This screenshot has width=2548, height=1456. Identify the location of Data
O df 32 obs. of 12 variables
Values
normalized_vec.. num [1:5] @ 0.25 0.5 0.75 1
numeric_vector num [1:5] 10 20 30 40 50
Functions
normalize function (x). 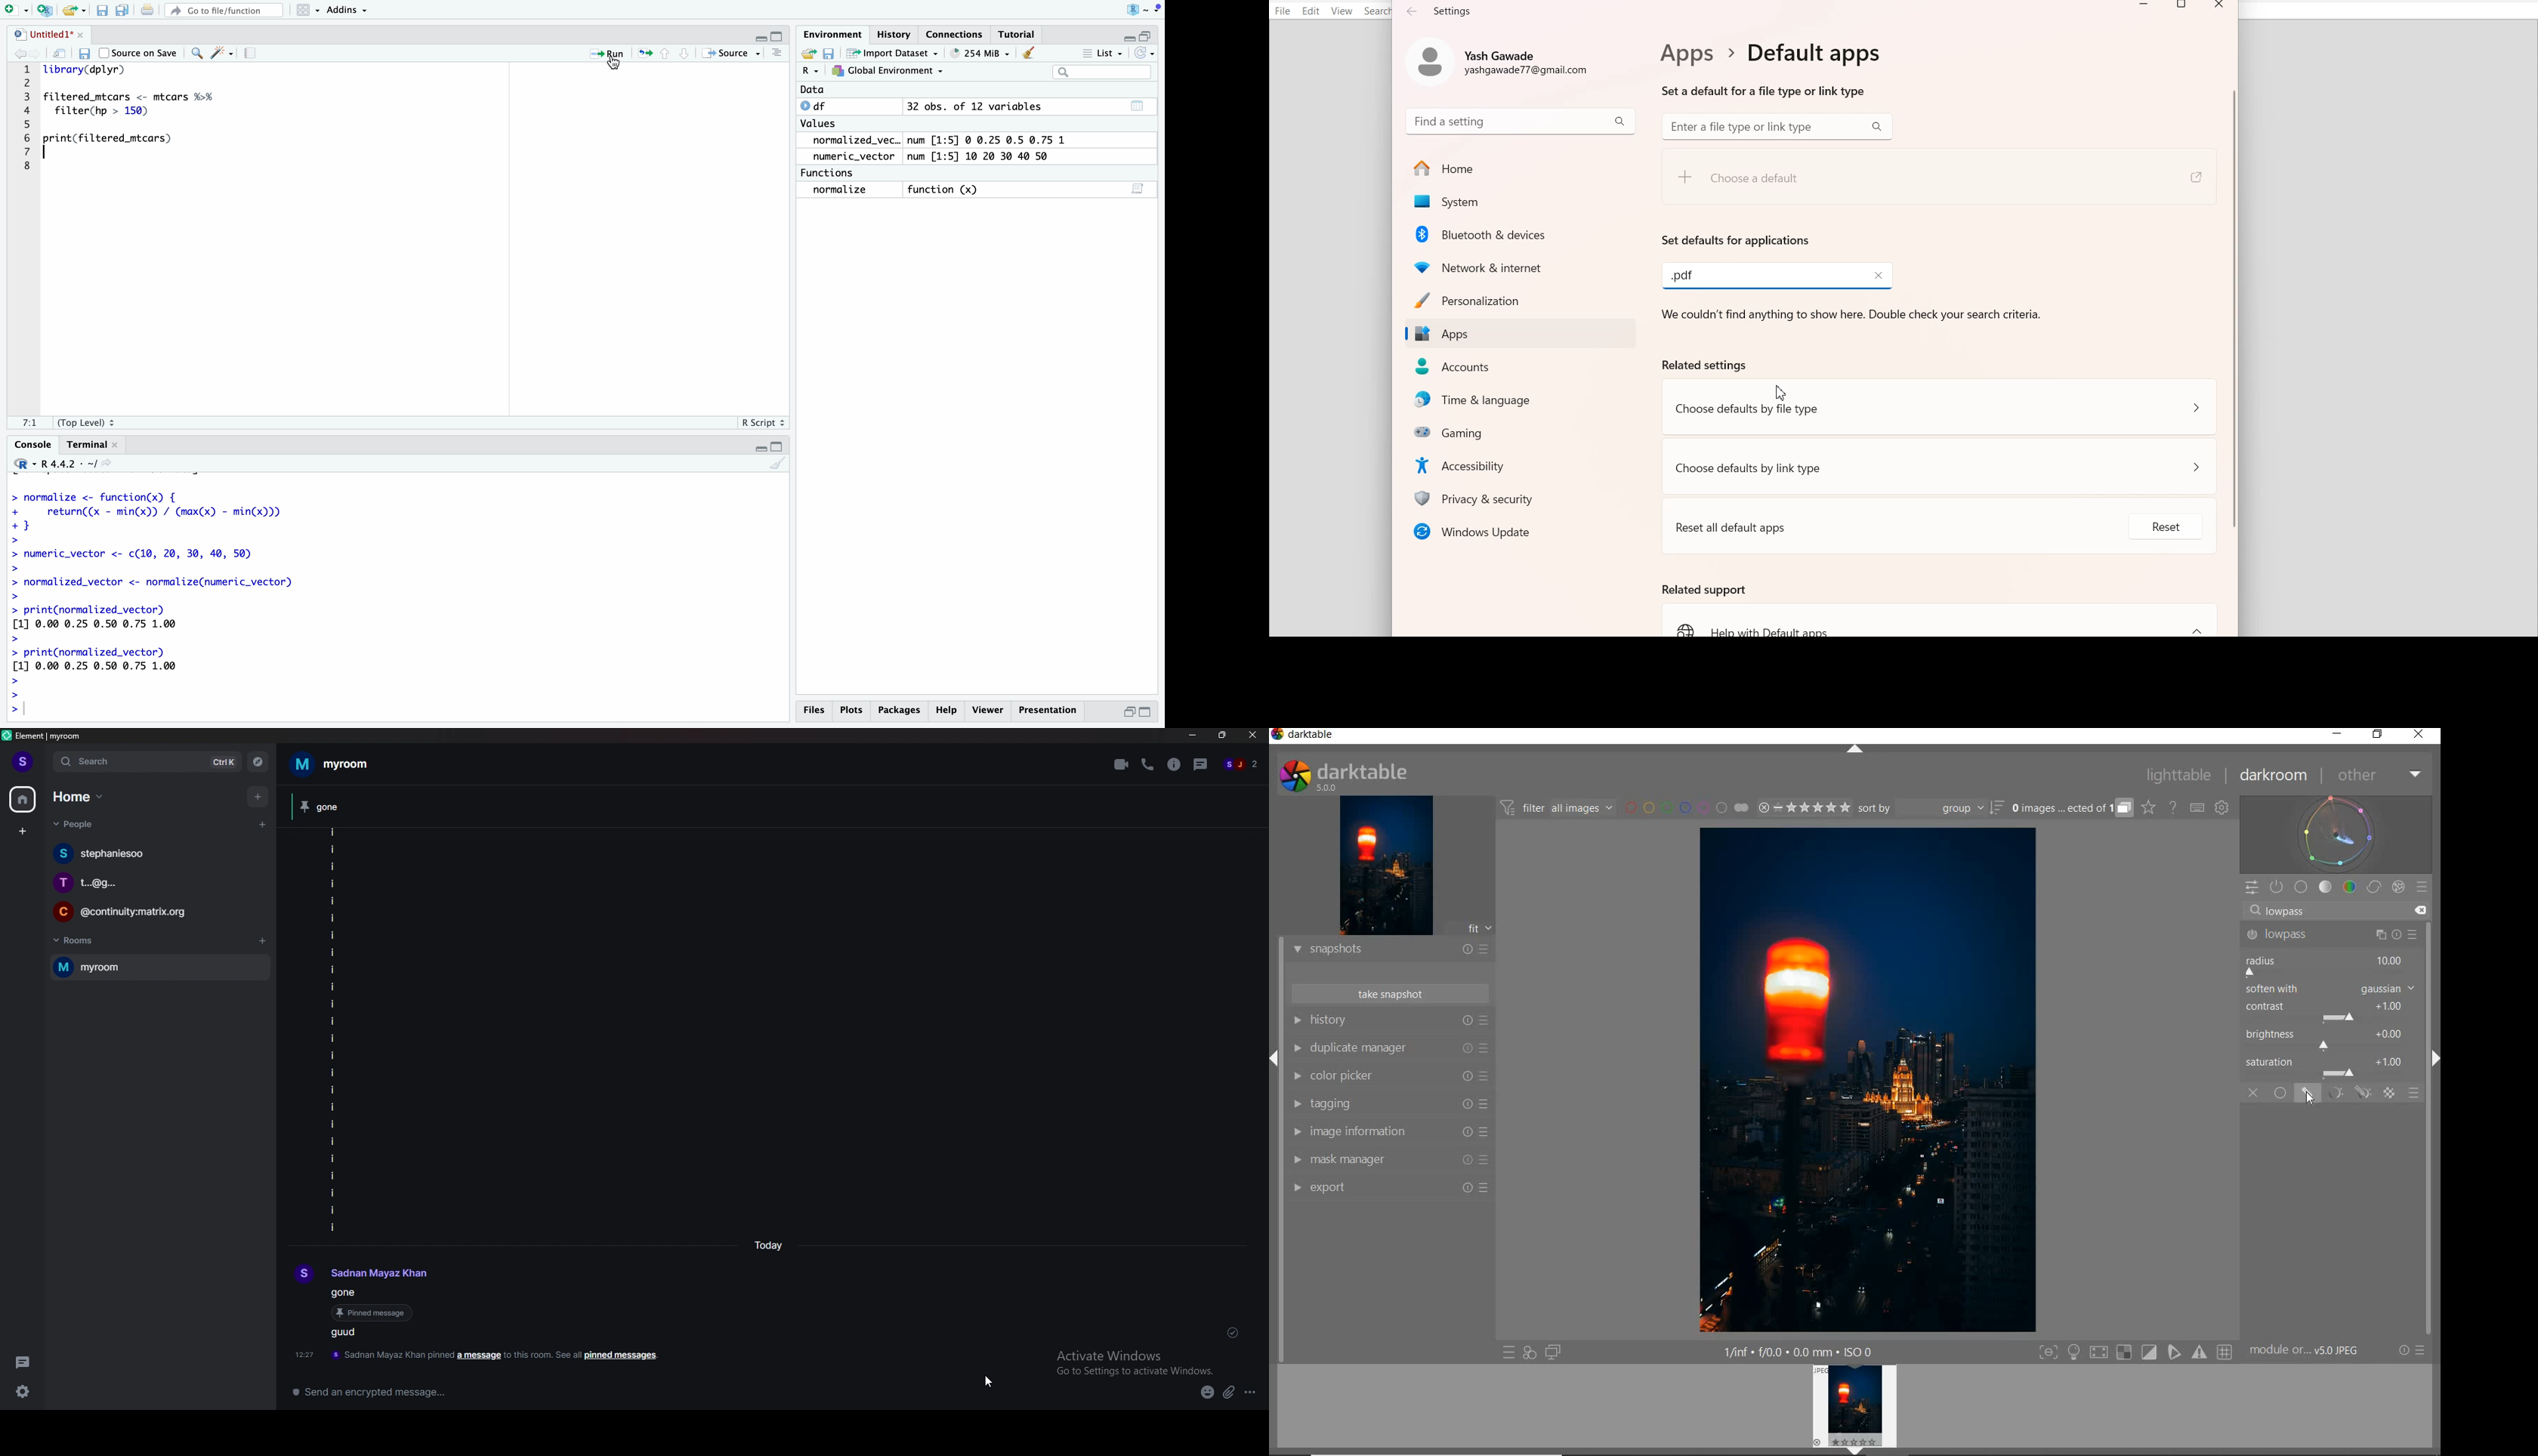
(931, 143).